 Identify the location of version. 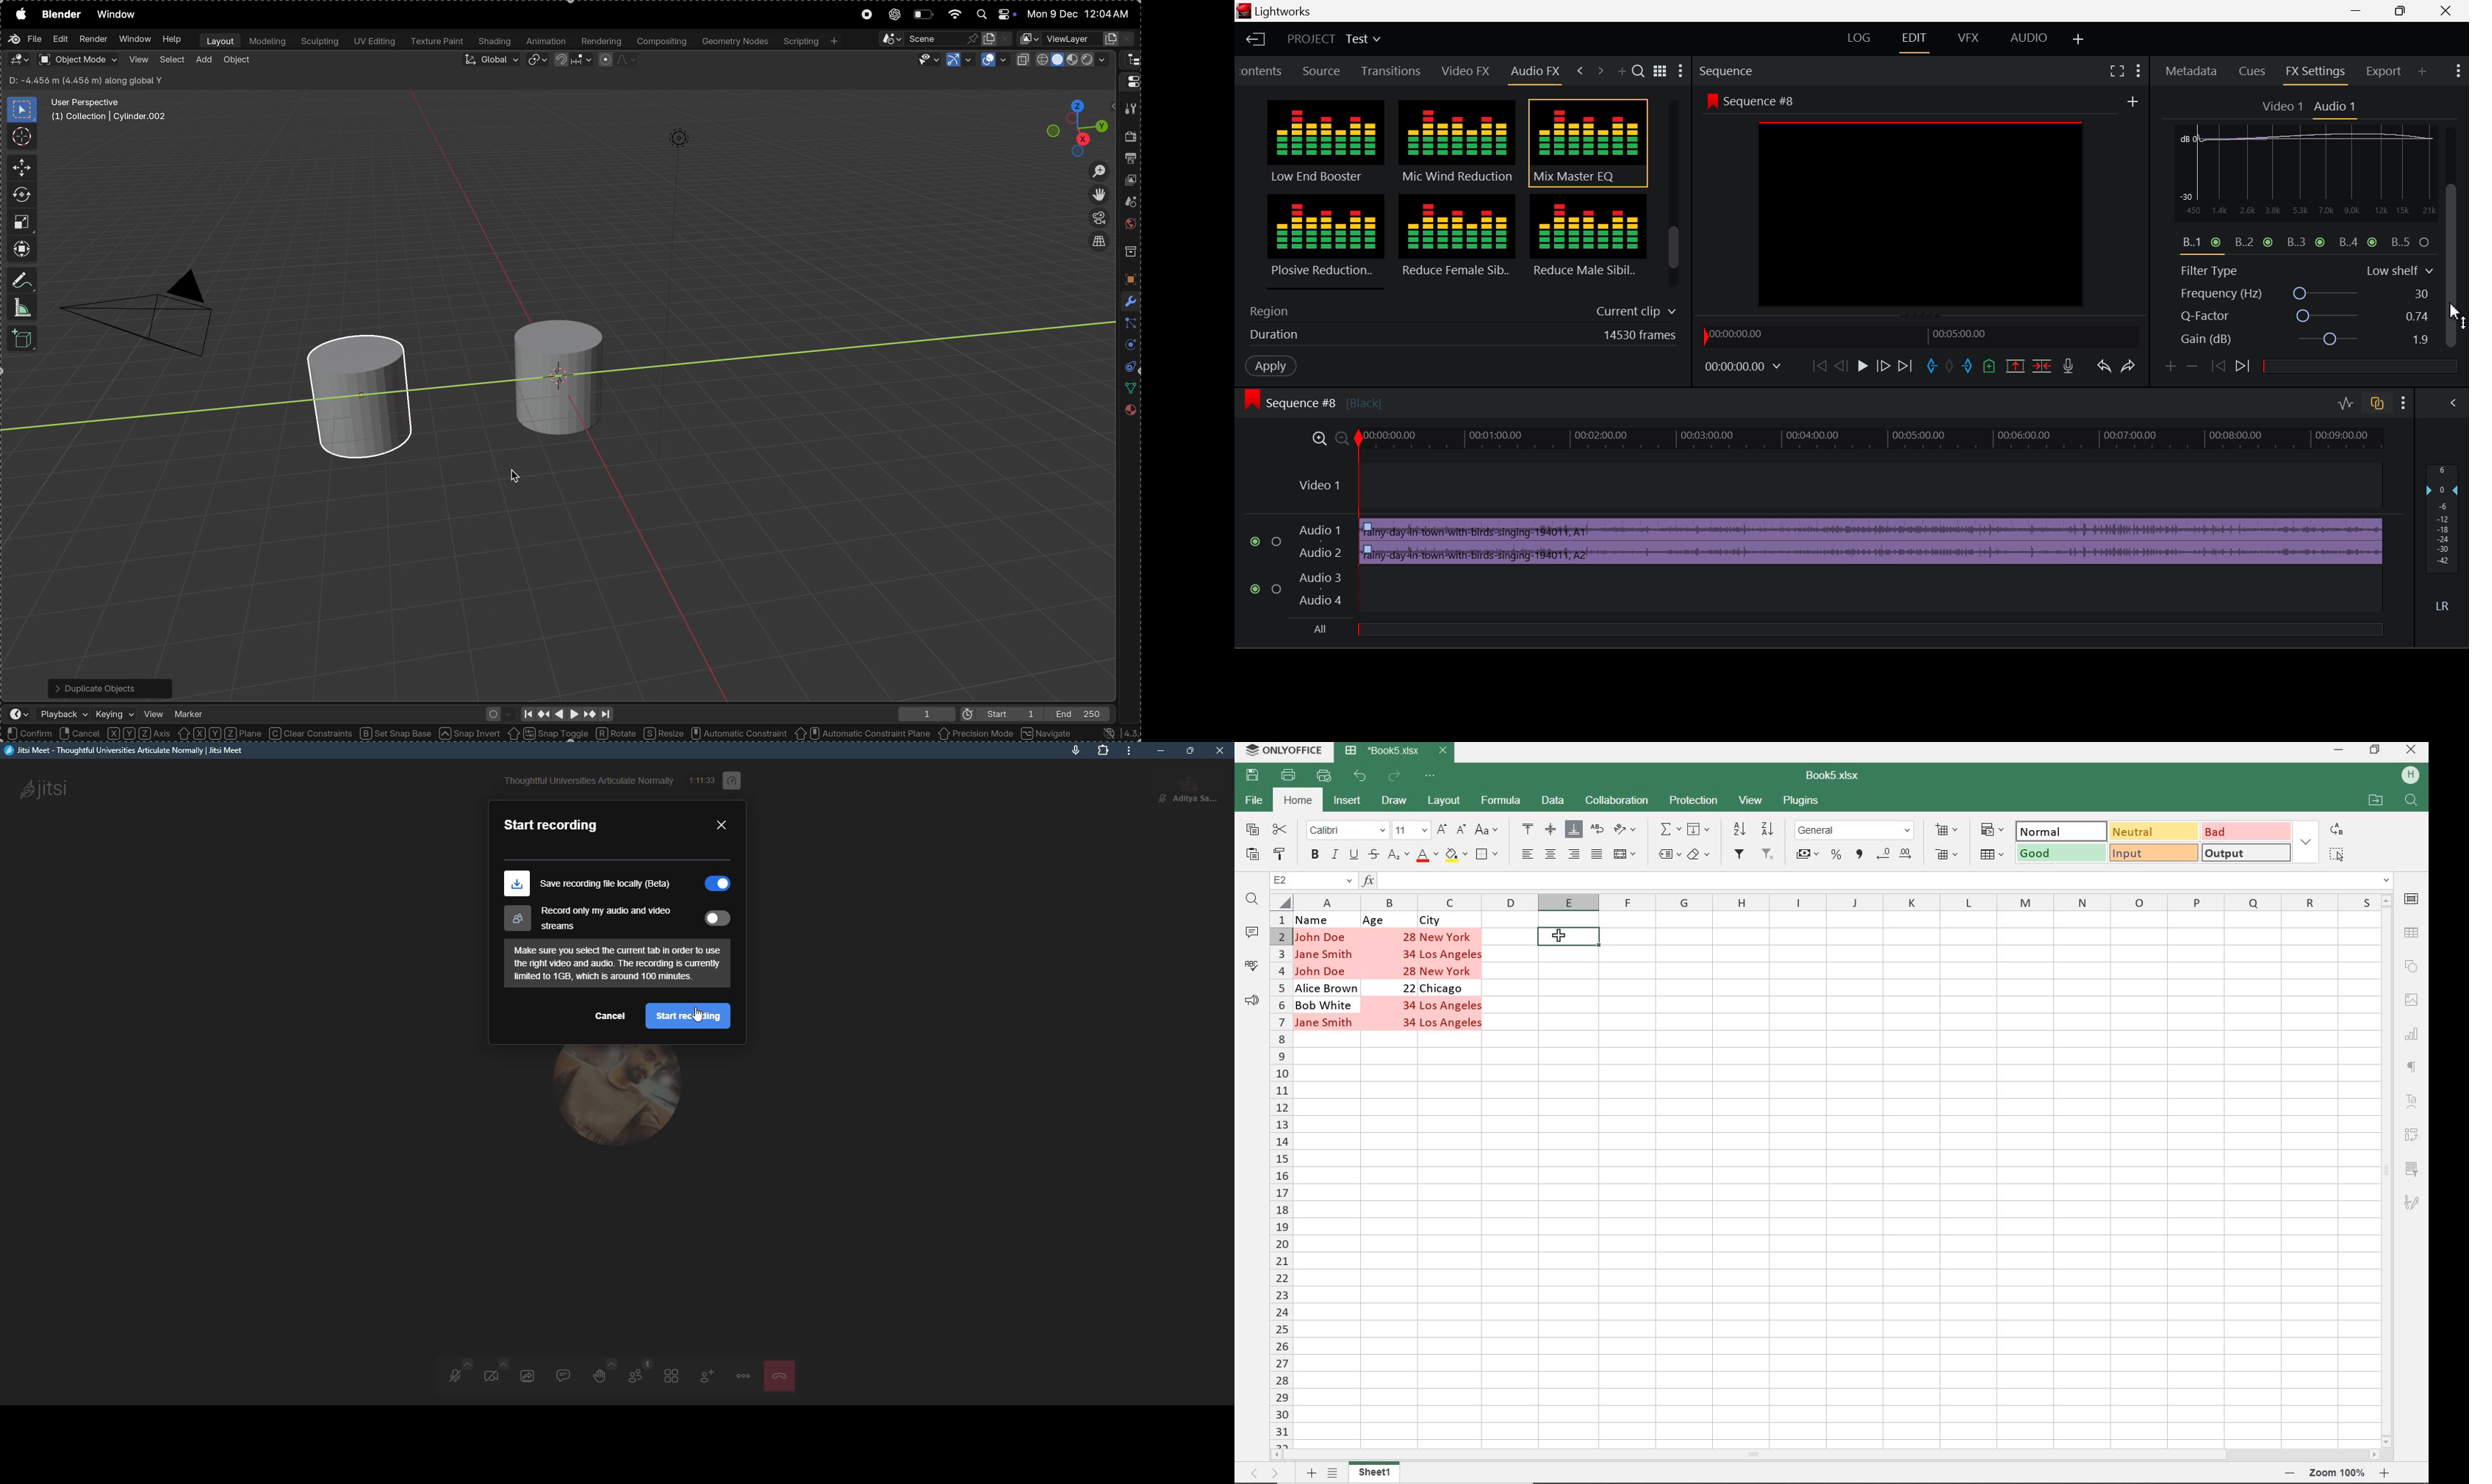
(1113, 733).